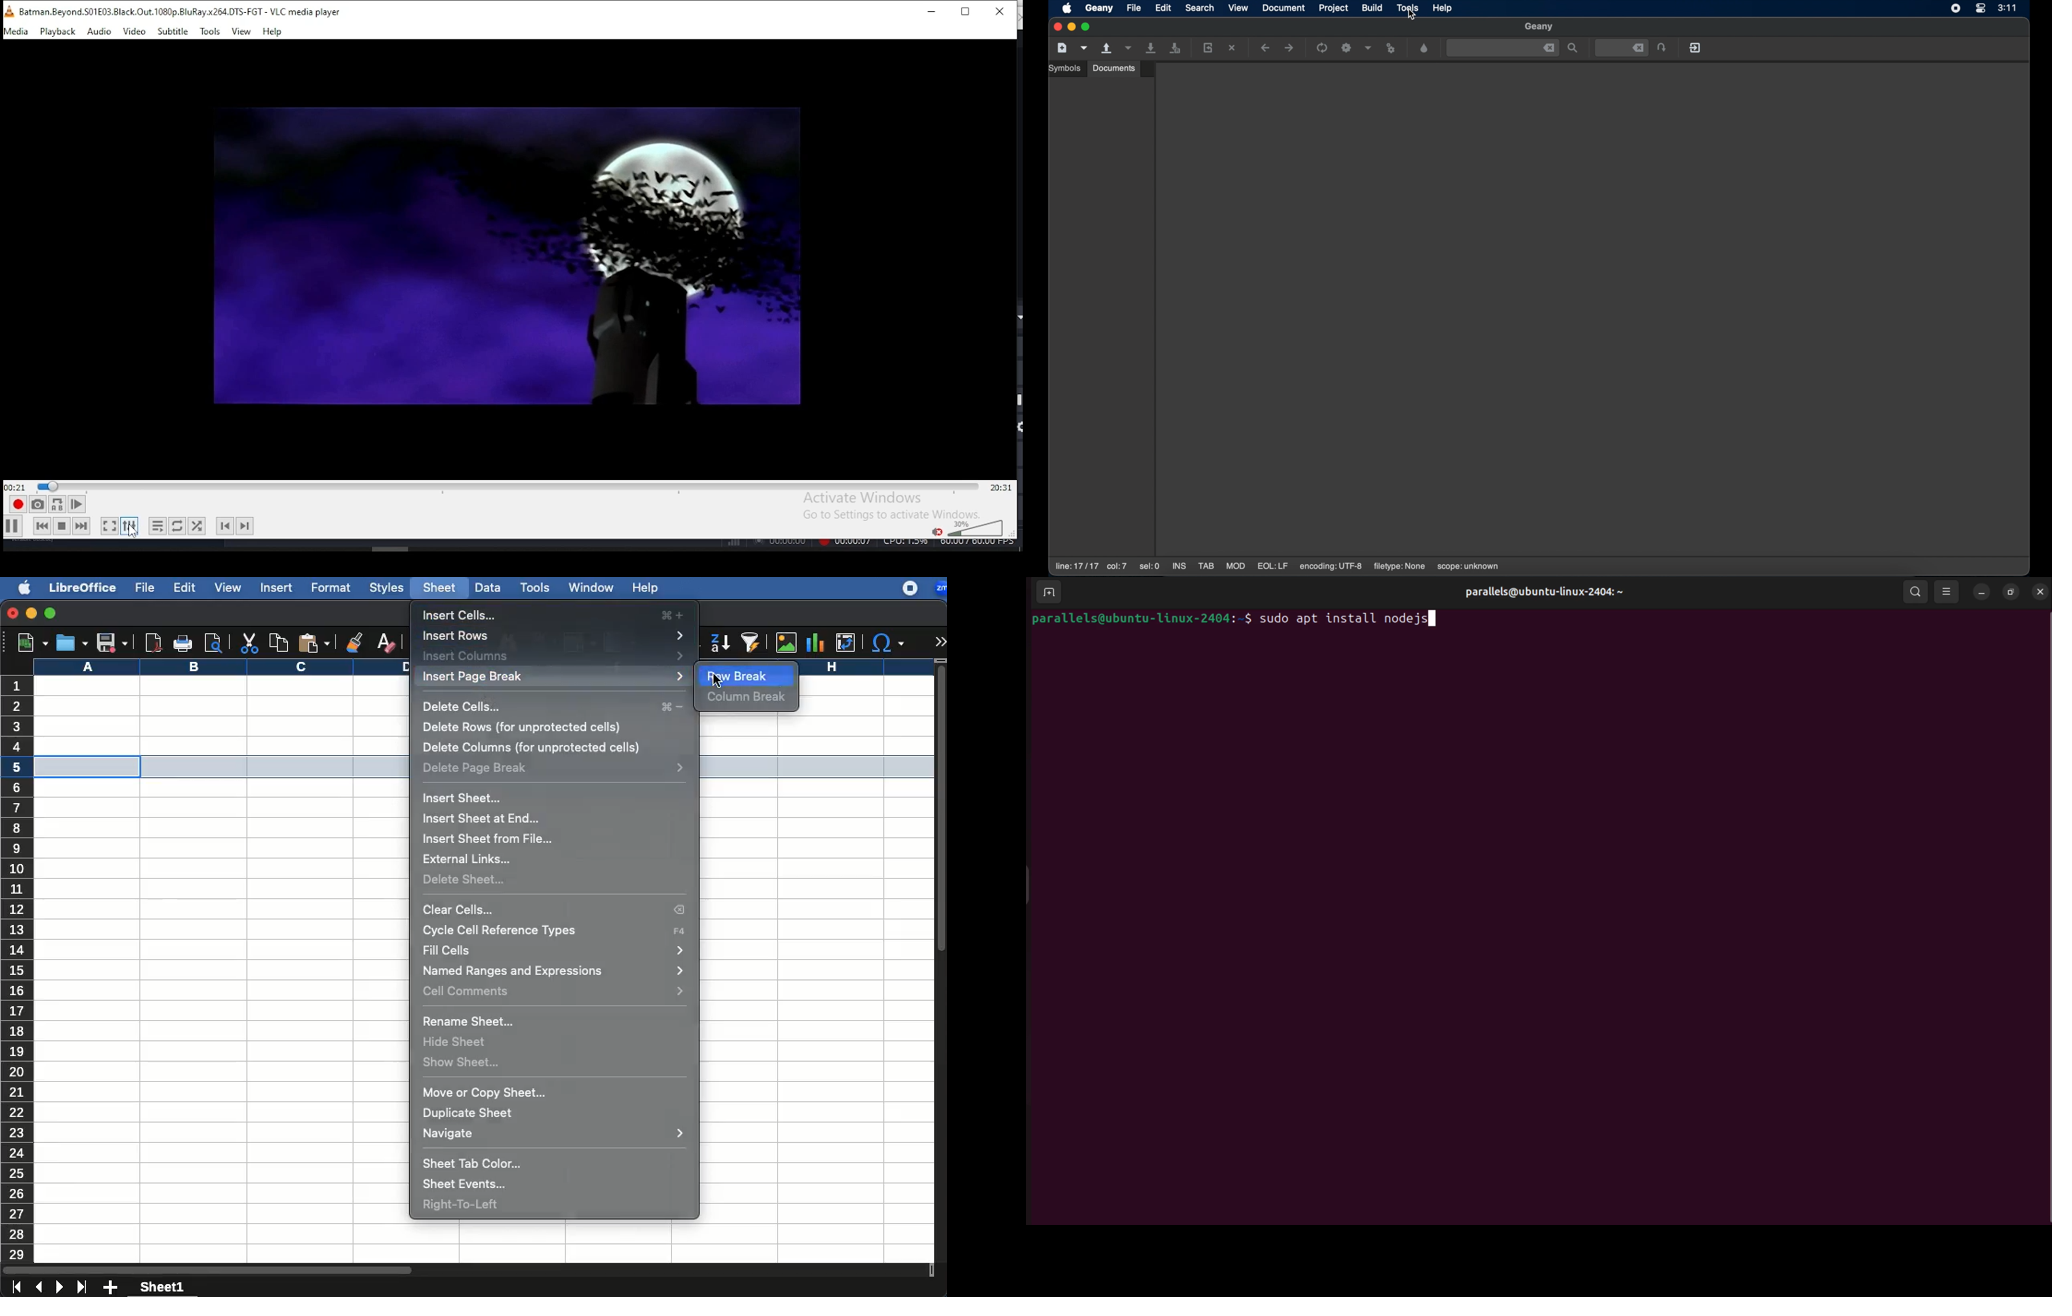  What do you see at coordinates (144, 588) in the screenshot?
I see `file` at bounding box center [144, 588].